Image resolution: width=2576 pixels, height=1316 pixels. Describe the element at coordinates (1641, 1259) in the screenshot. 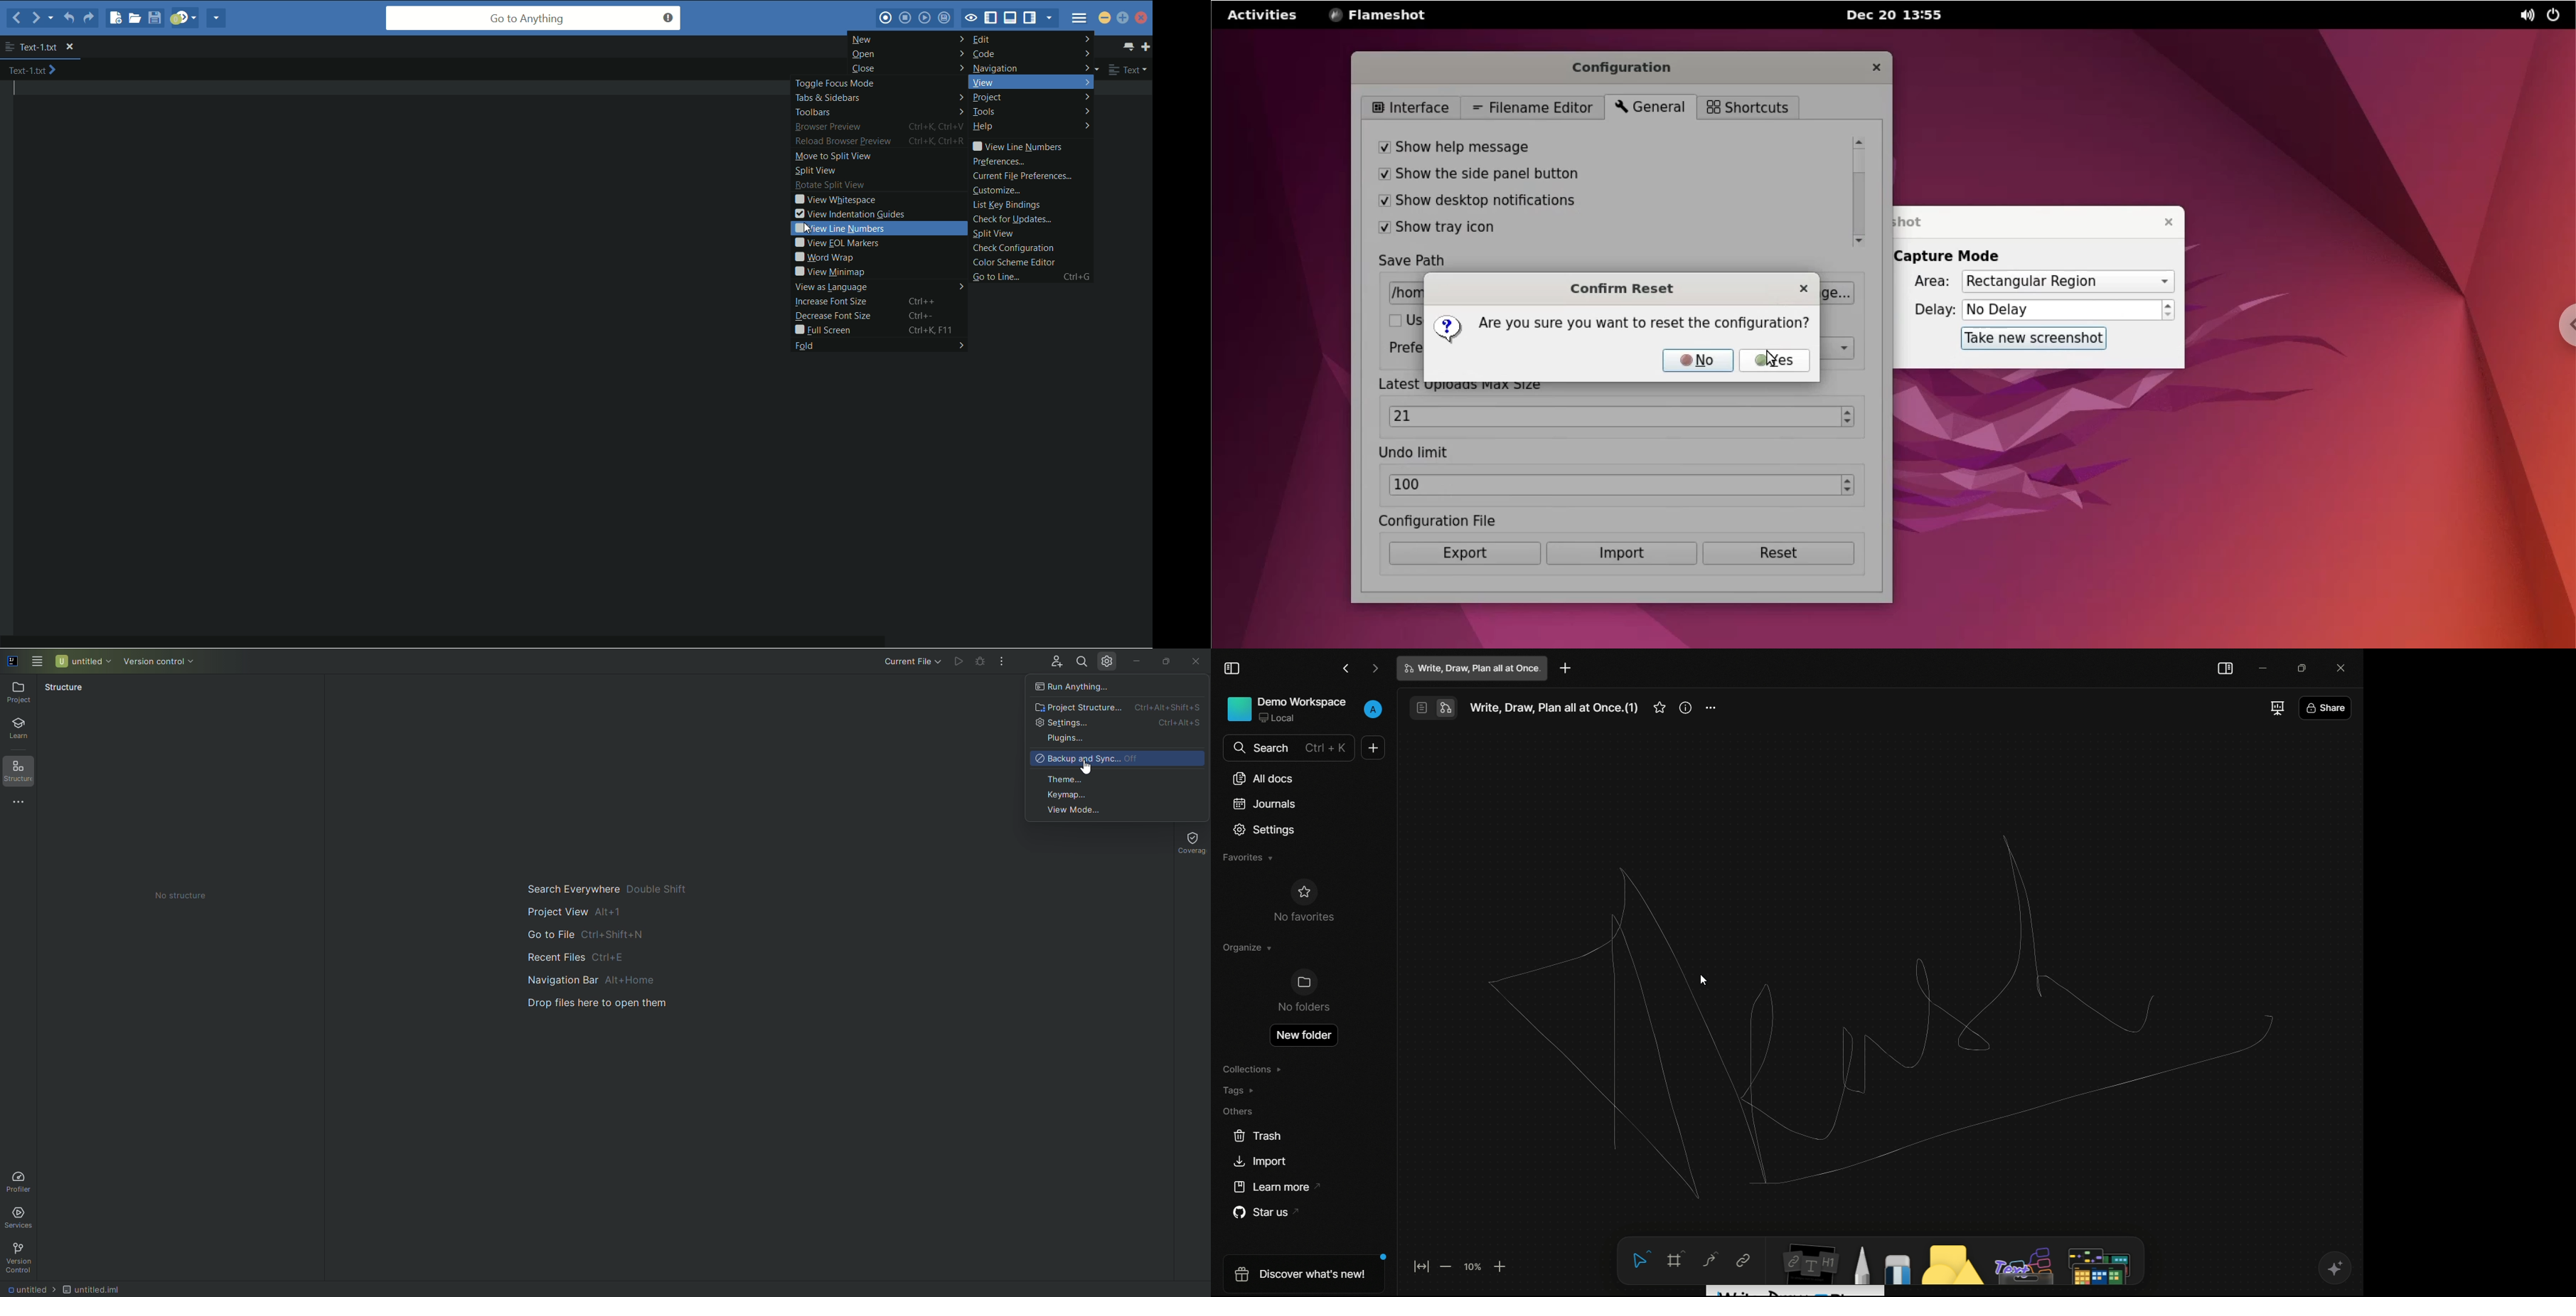

I see `select` at that location.